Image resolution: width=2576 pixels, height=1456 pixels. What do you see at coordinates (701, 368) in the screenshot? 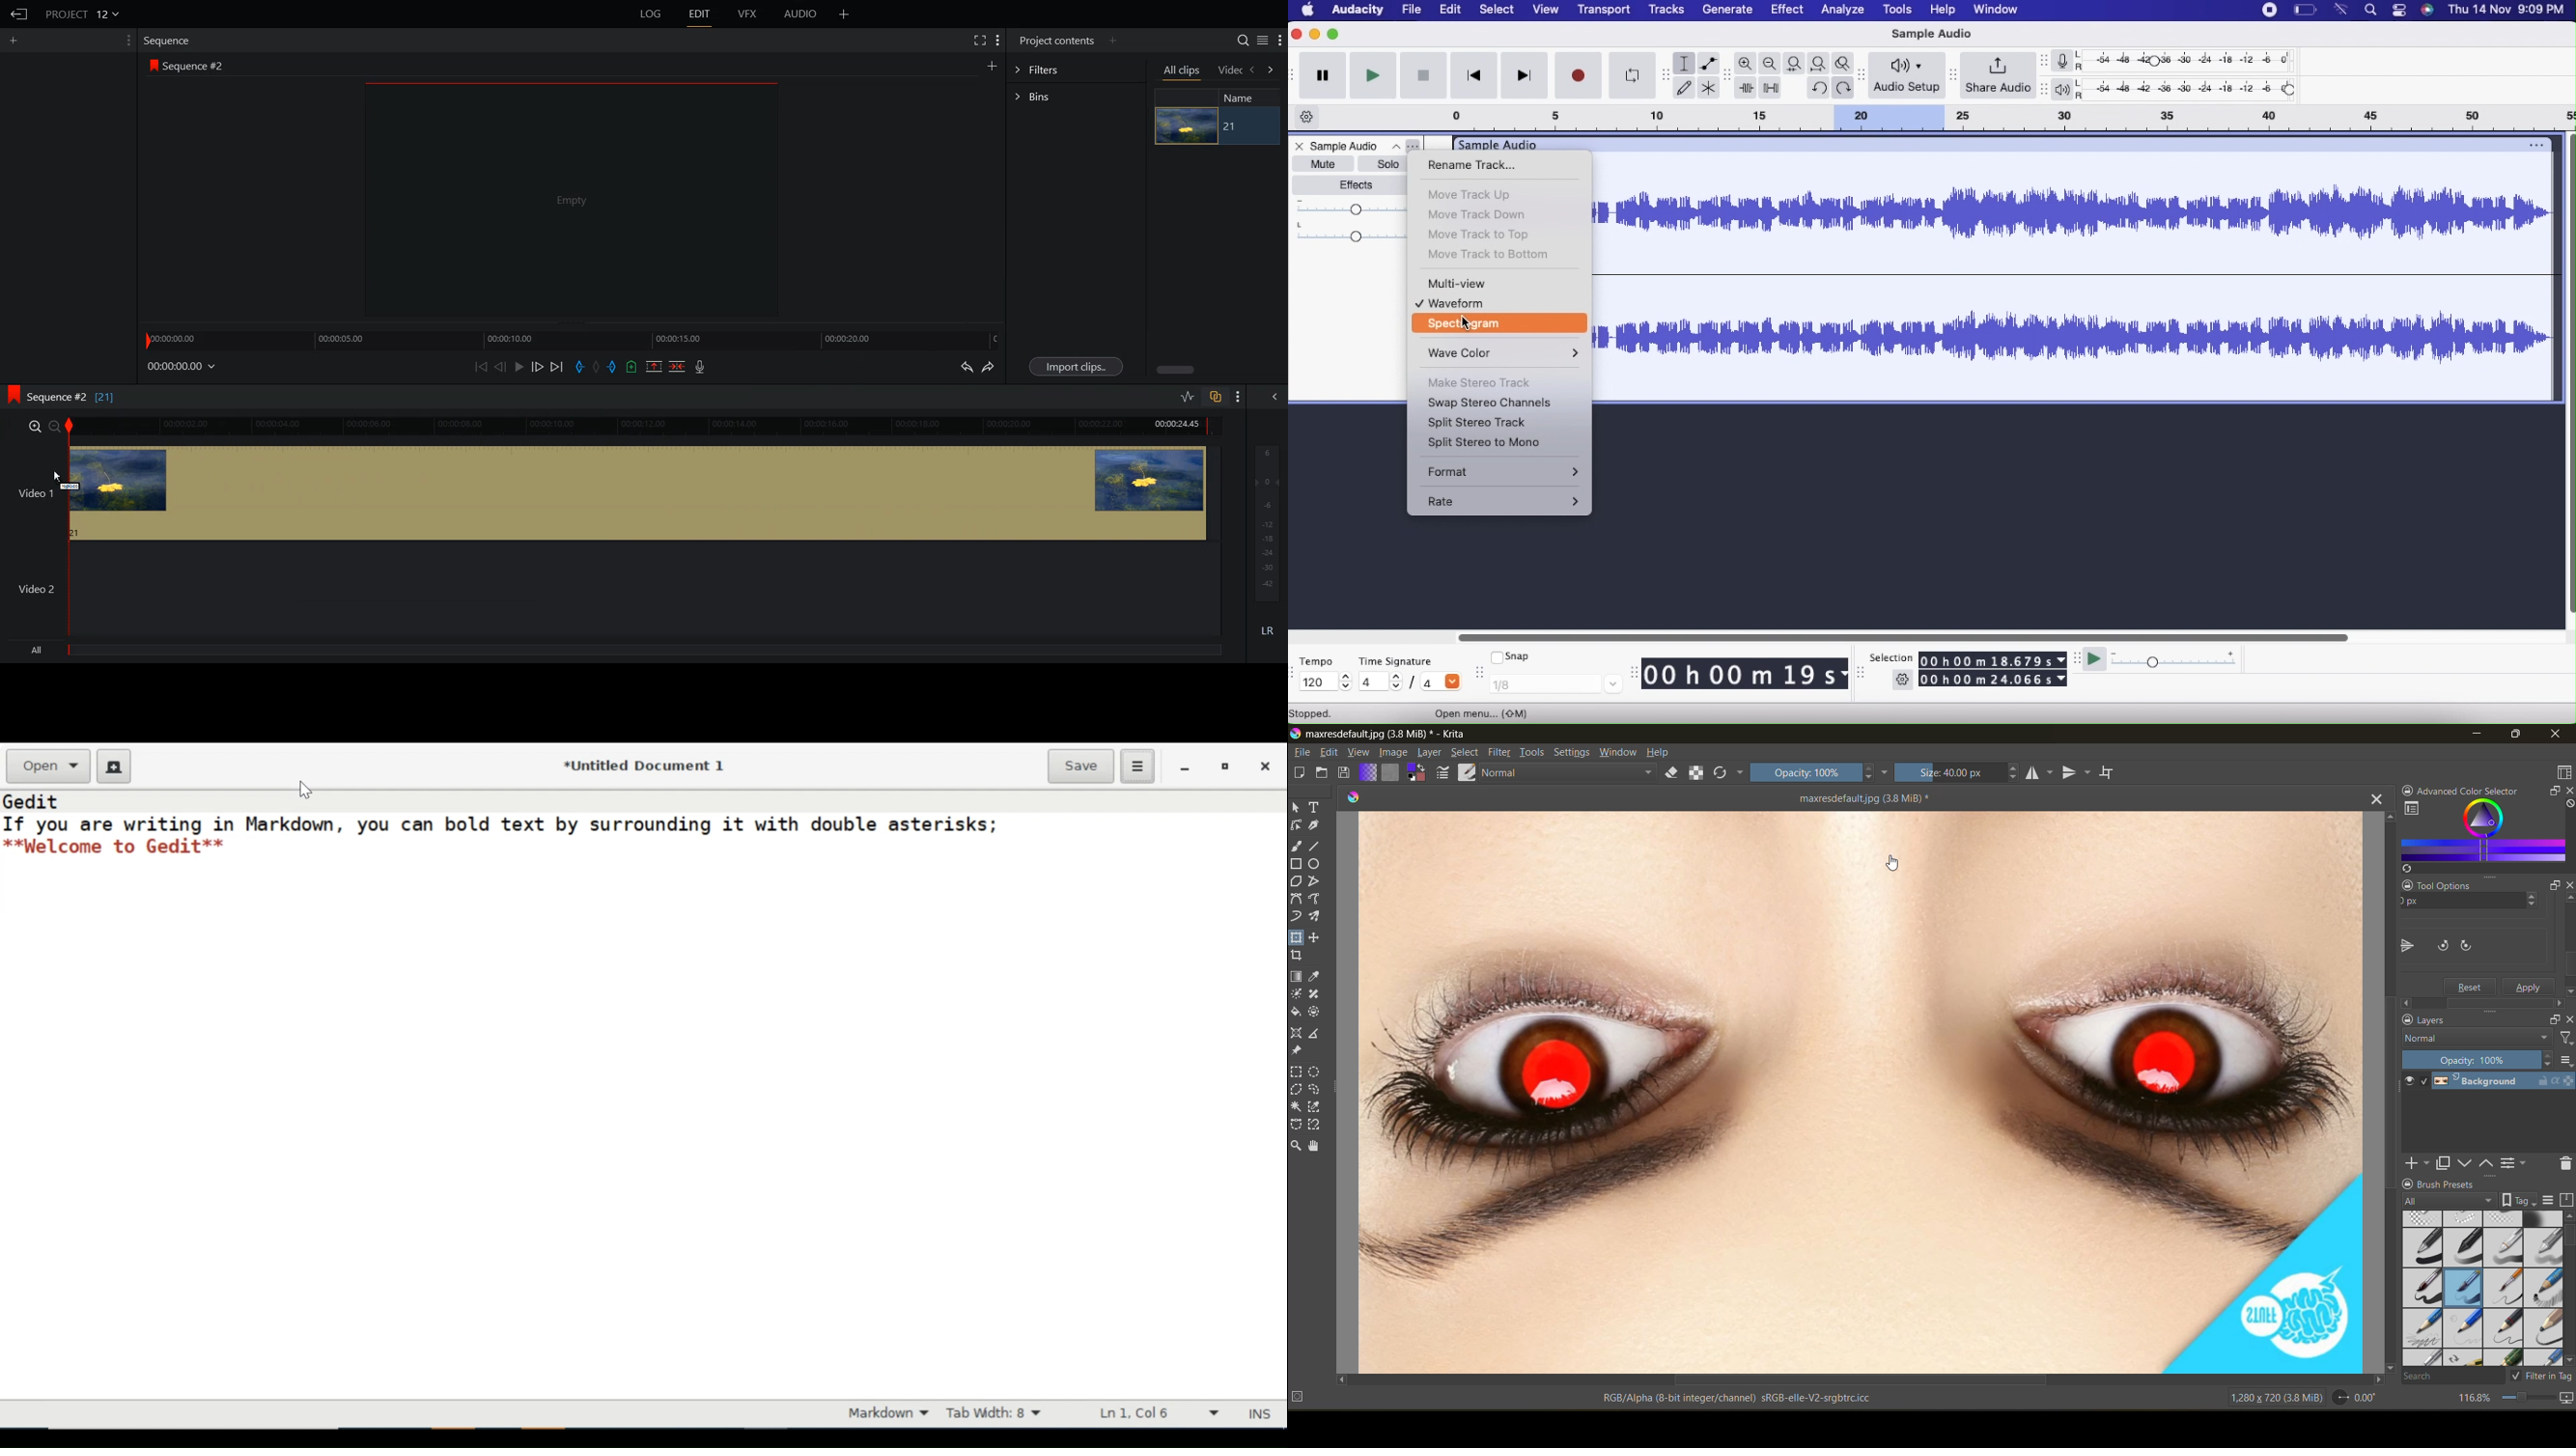
I see `Record Video` at bounding box center [701, 368].